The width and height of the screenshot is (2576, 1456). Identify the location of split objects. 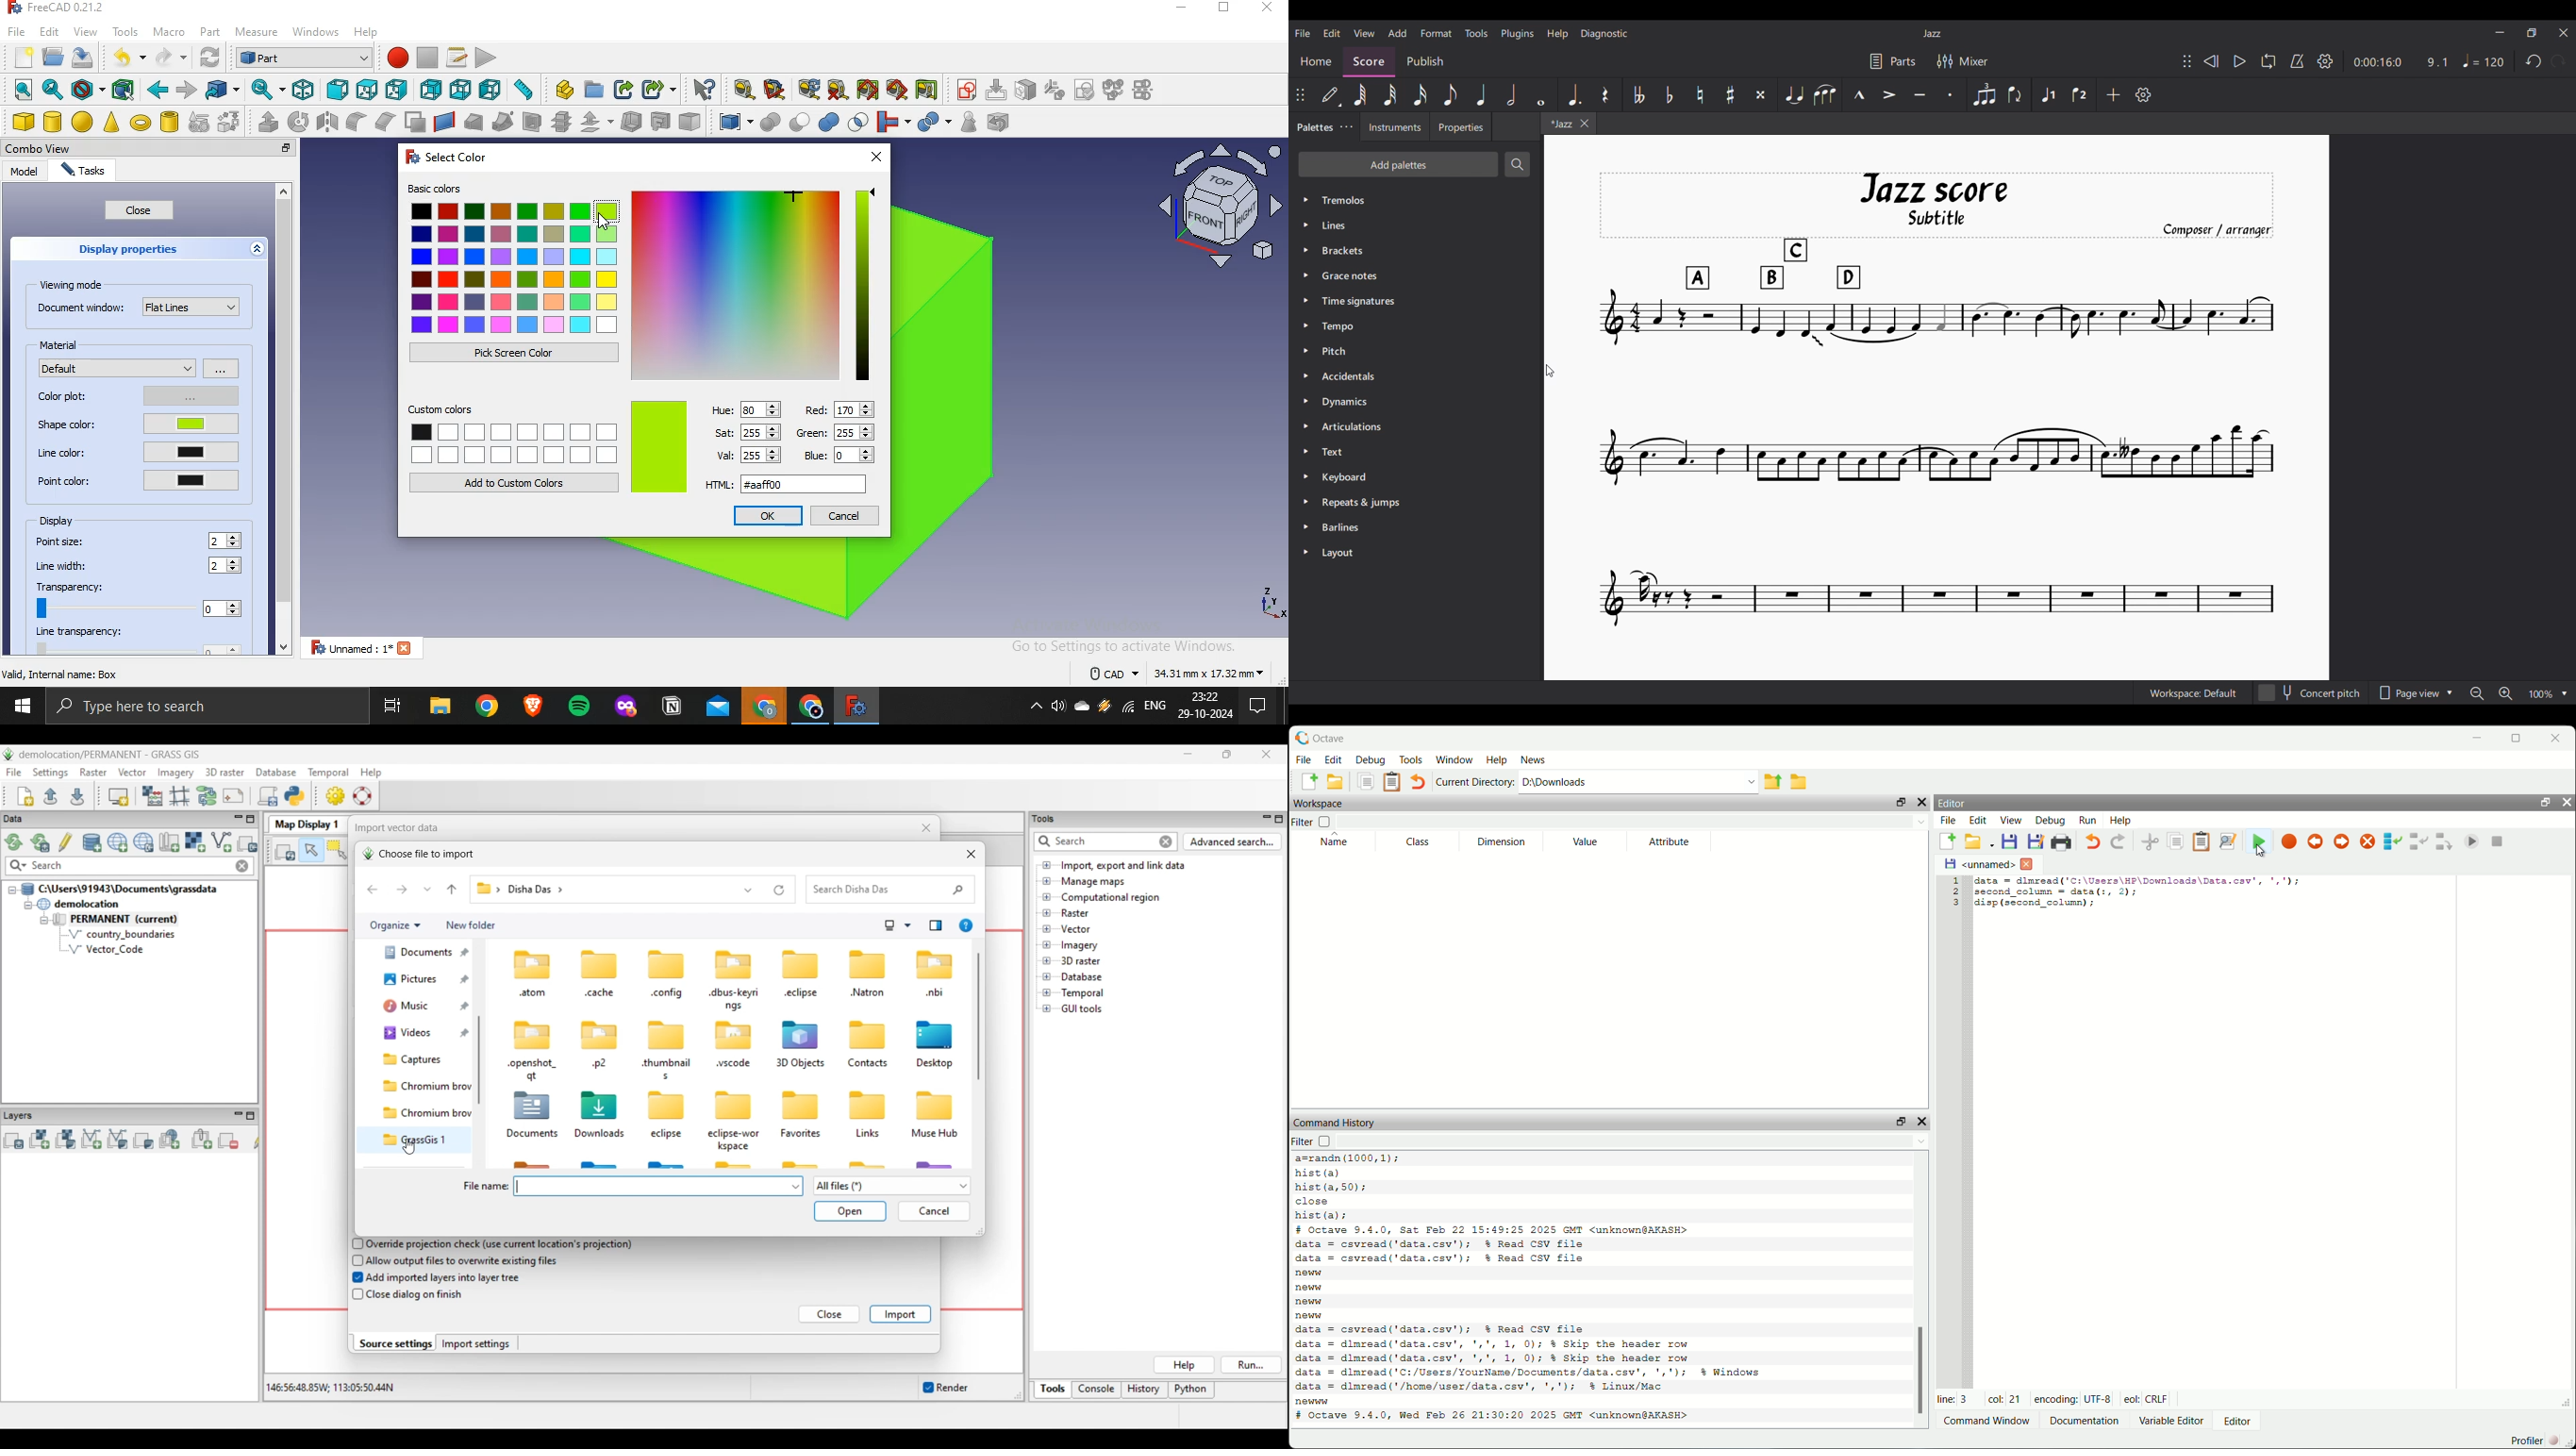
(931, 123).